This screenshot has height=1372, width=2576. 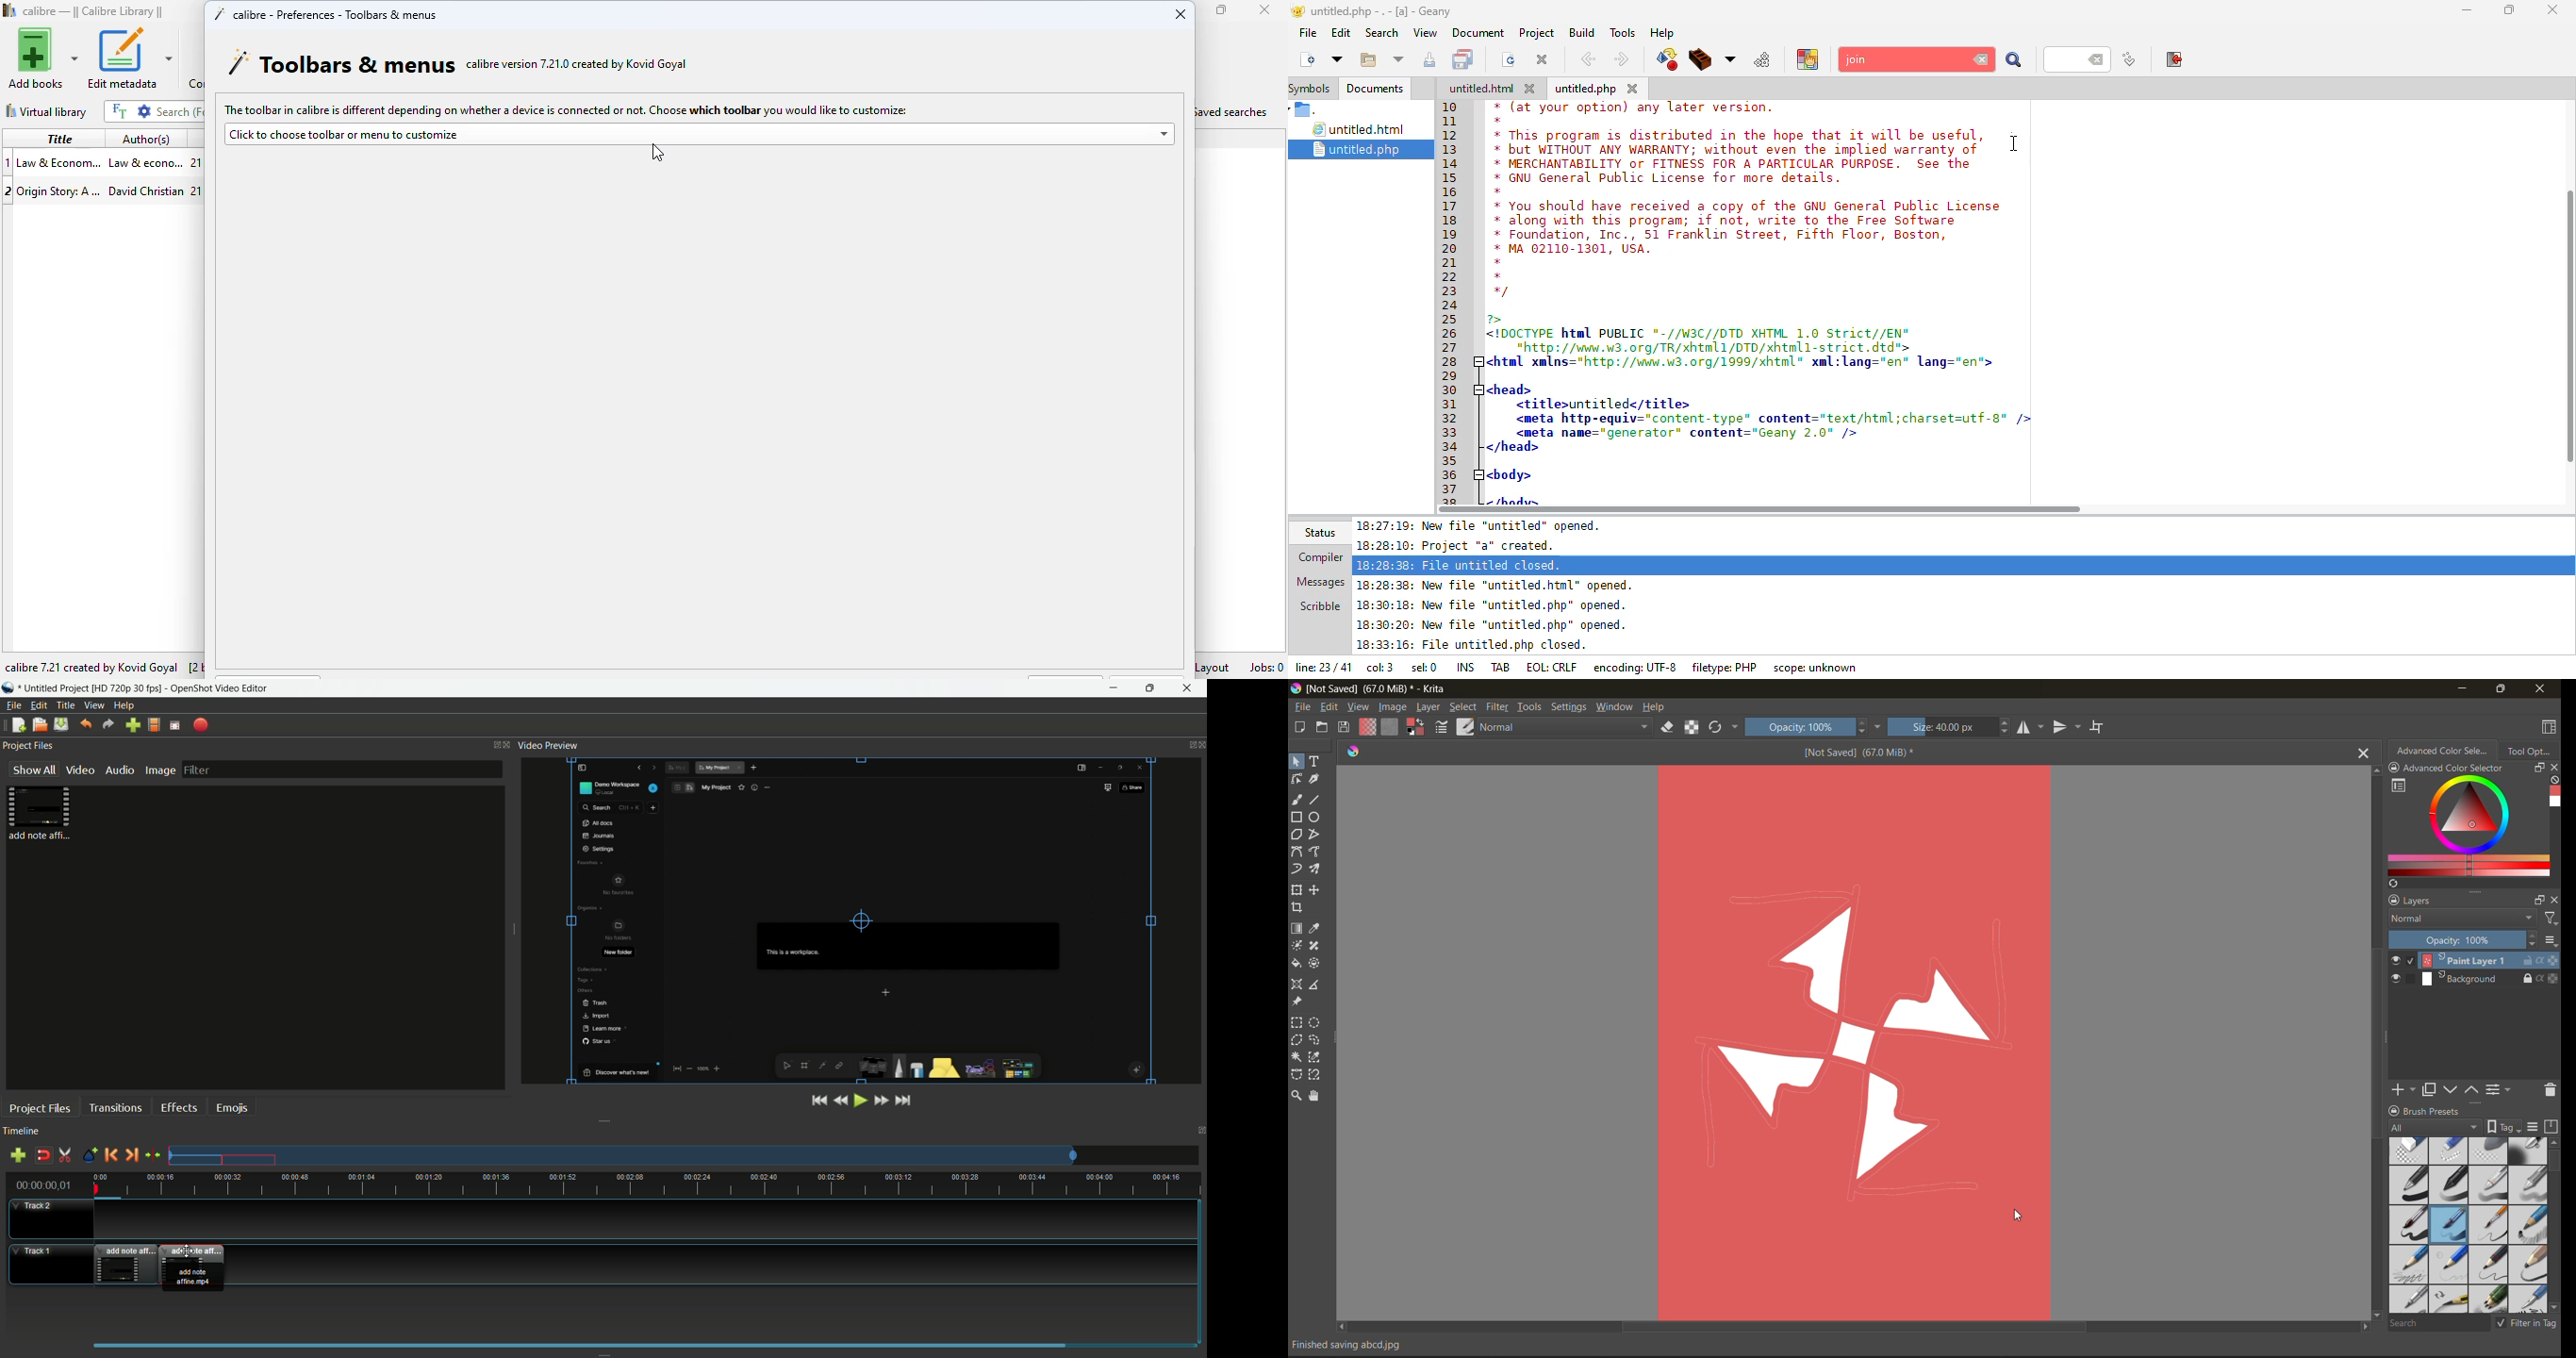 What do you see at coordinates (1316, 930) in the screenshot?
I see `tools` at bounding box center [1316, 930].